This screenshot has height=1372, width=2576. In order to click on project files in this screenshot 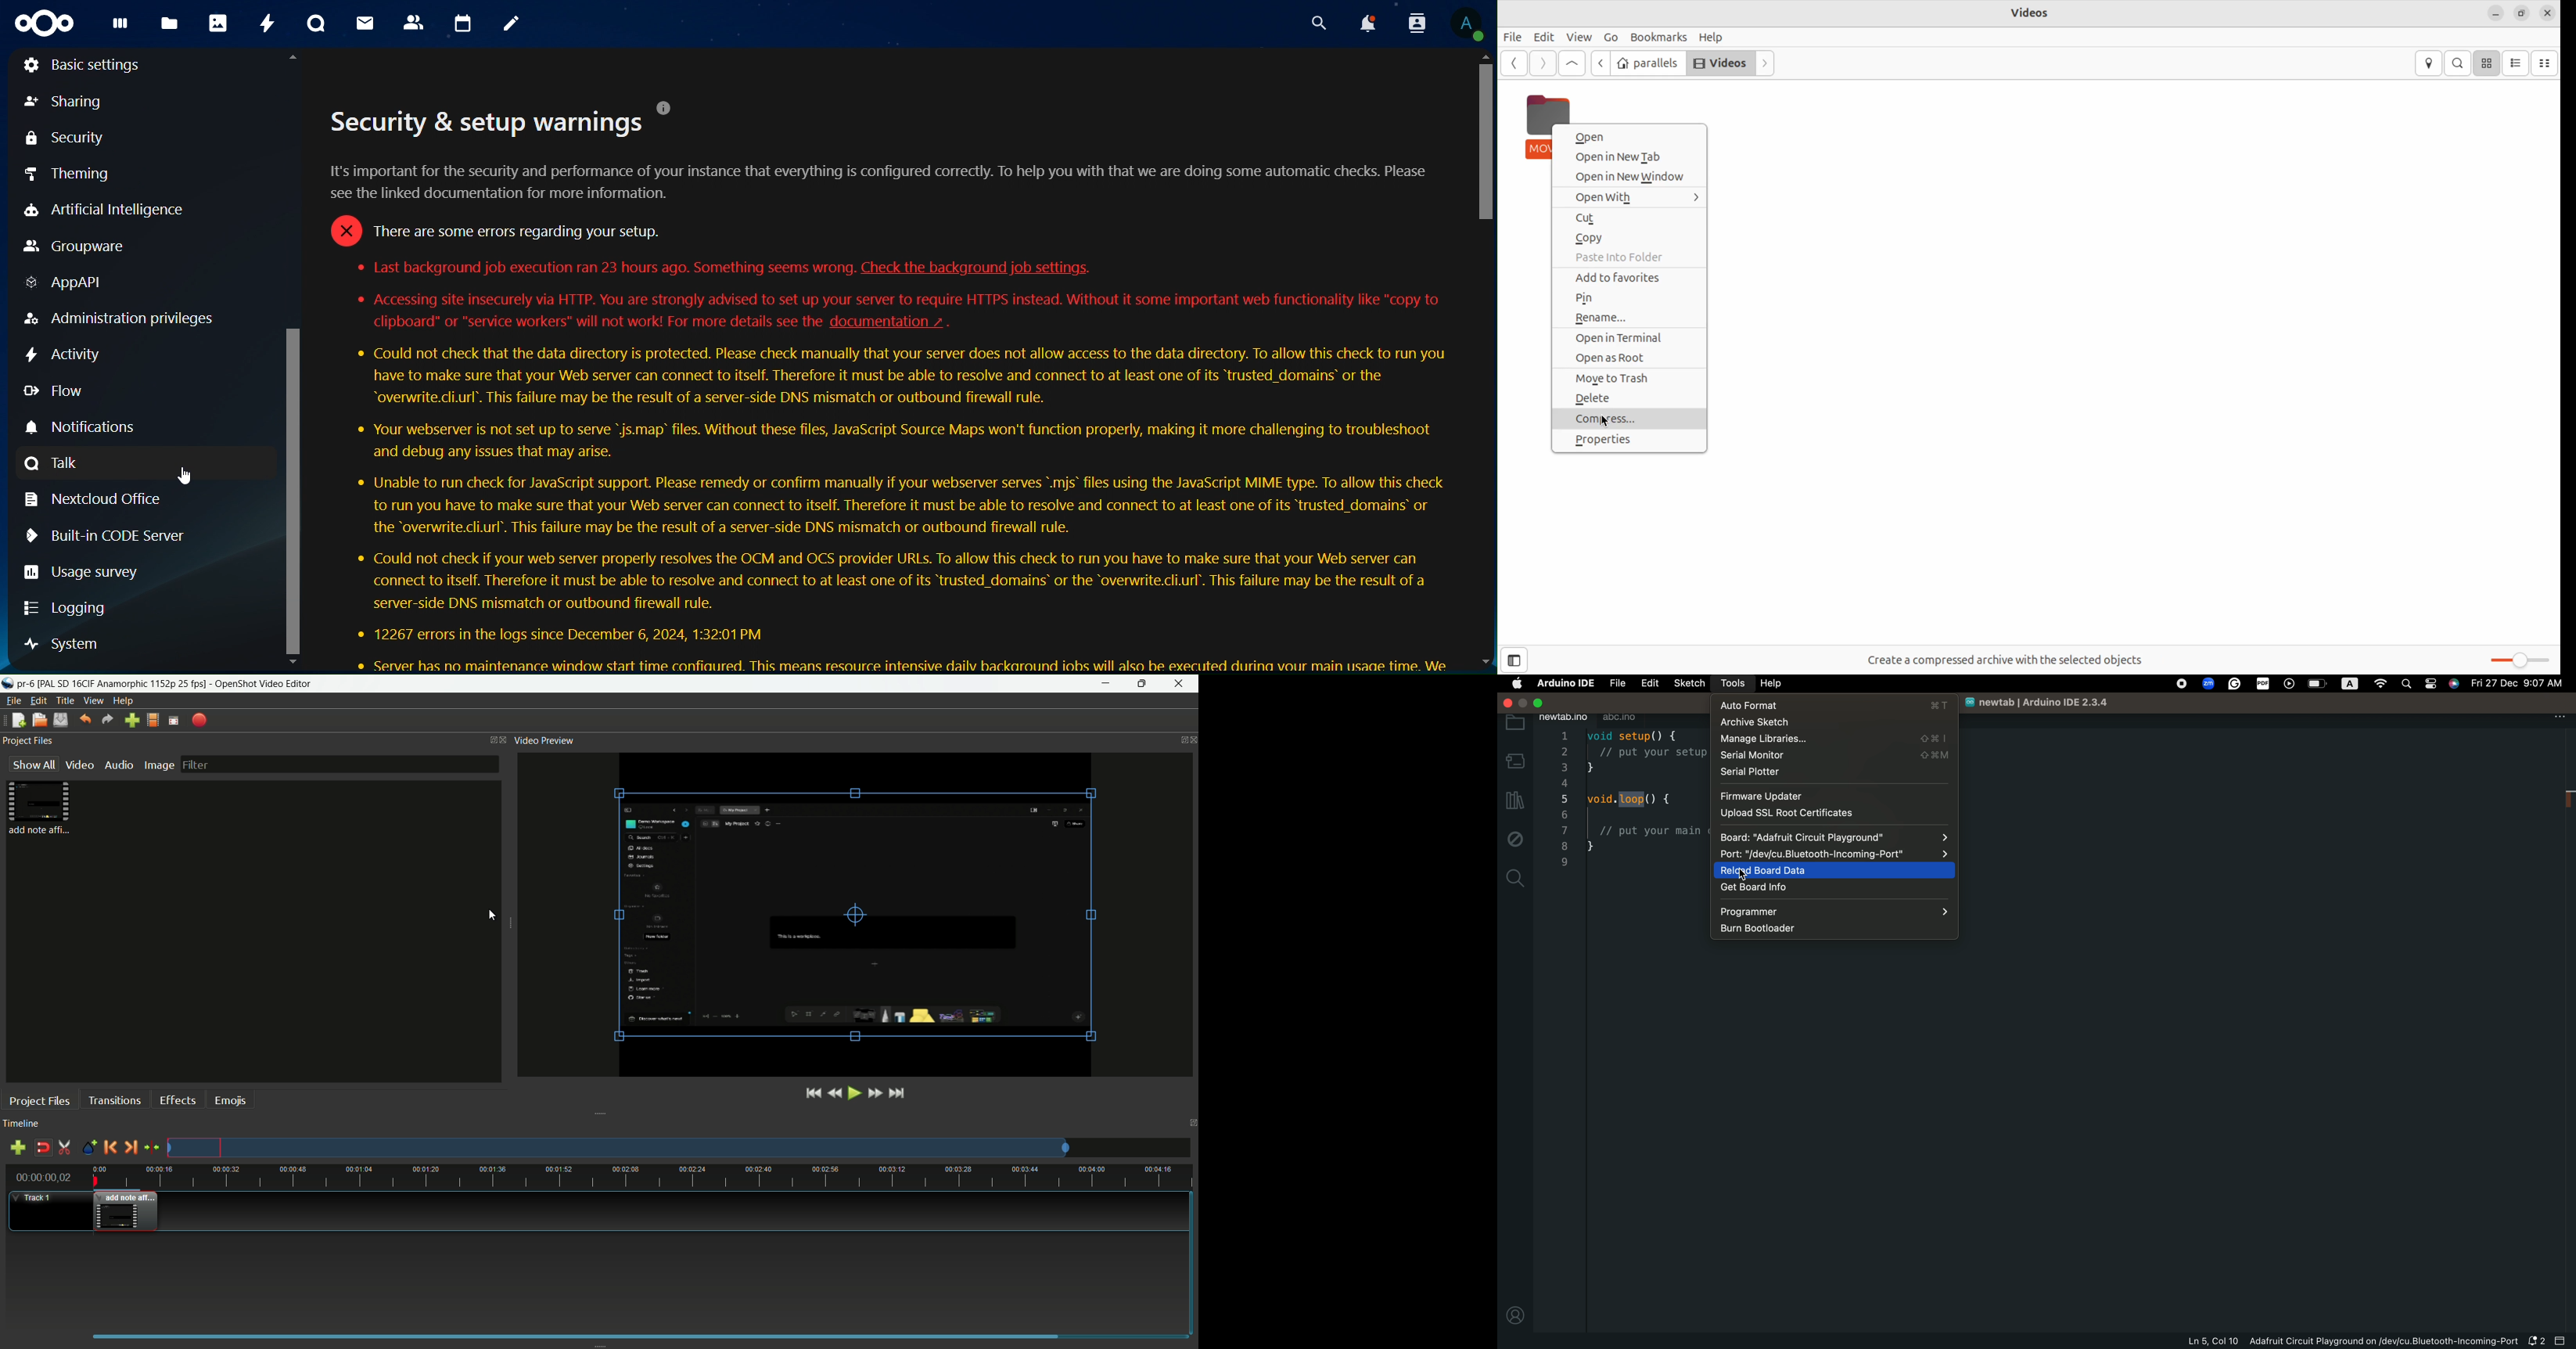, I will do `click(42, 809)`.